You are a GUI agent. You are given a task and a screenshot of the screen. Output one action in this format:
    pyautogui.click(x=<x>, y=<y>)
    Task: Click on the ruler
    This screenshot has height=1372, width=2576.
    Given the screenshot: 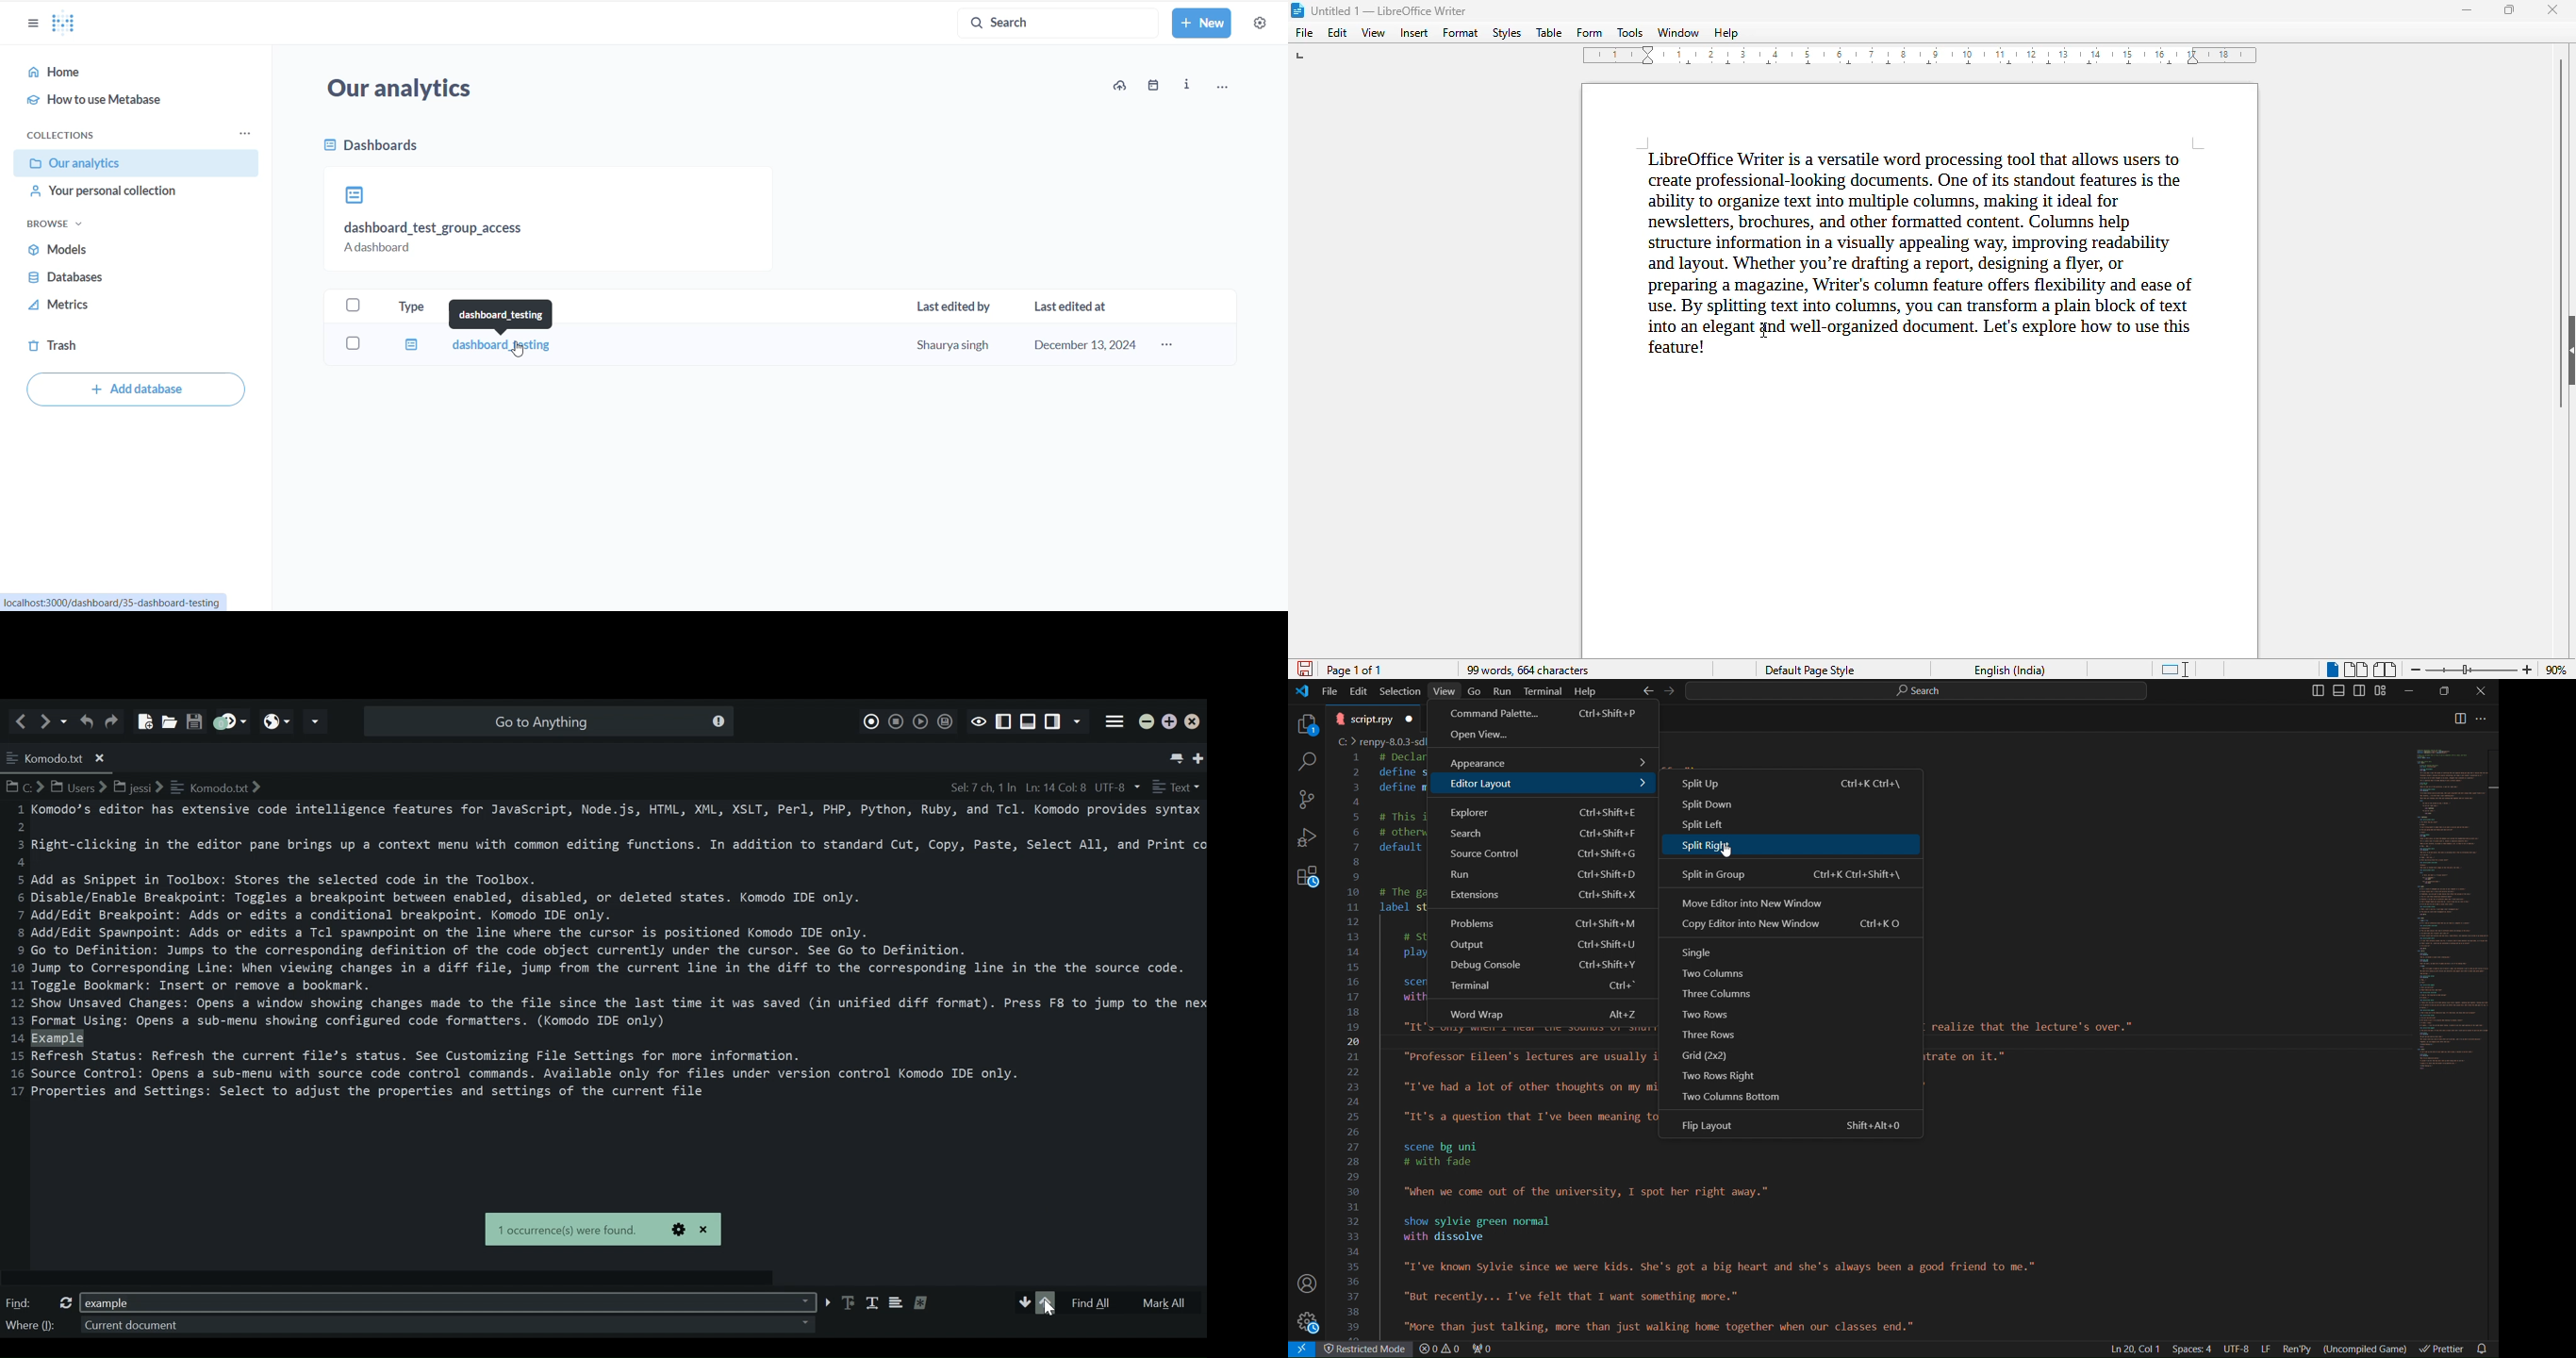 What is the action you would take?
    pyautogui.click(x=1920, y=56)
    